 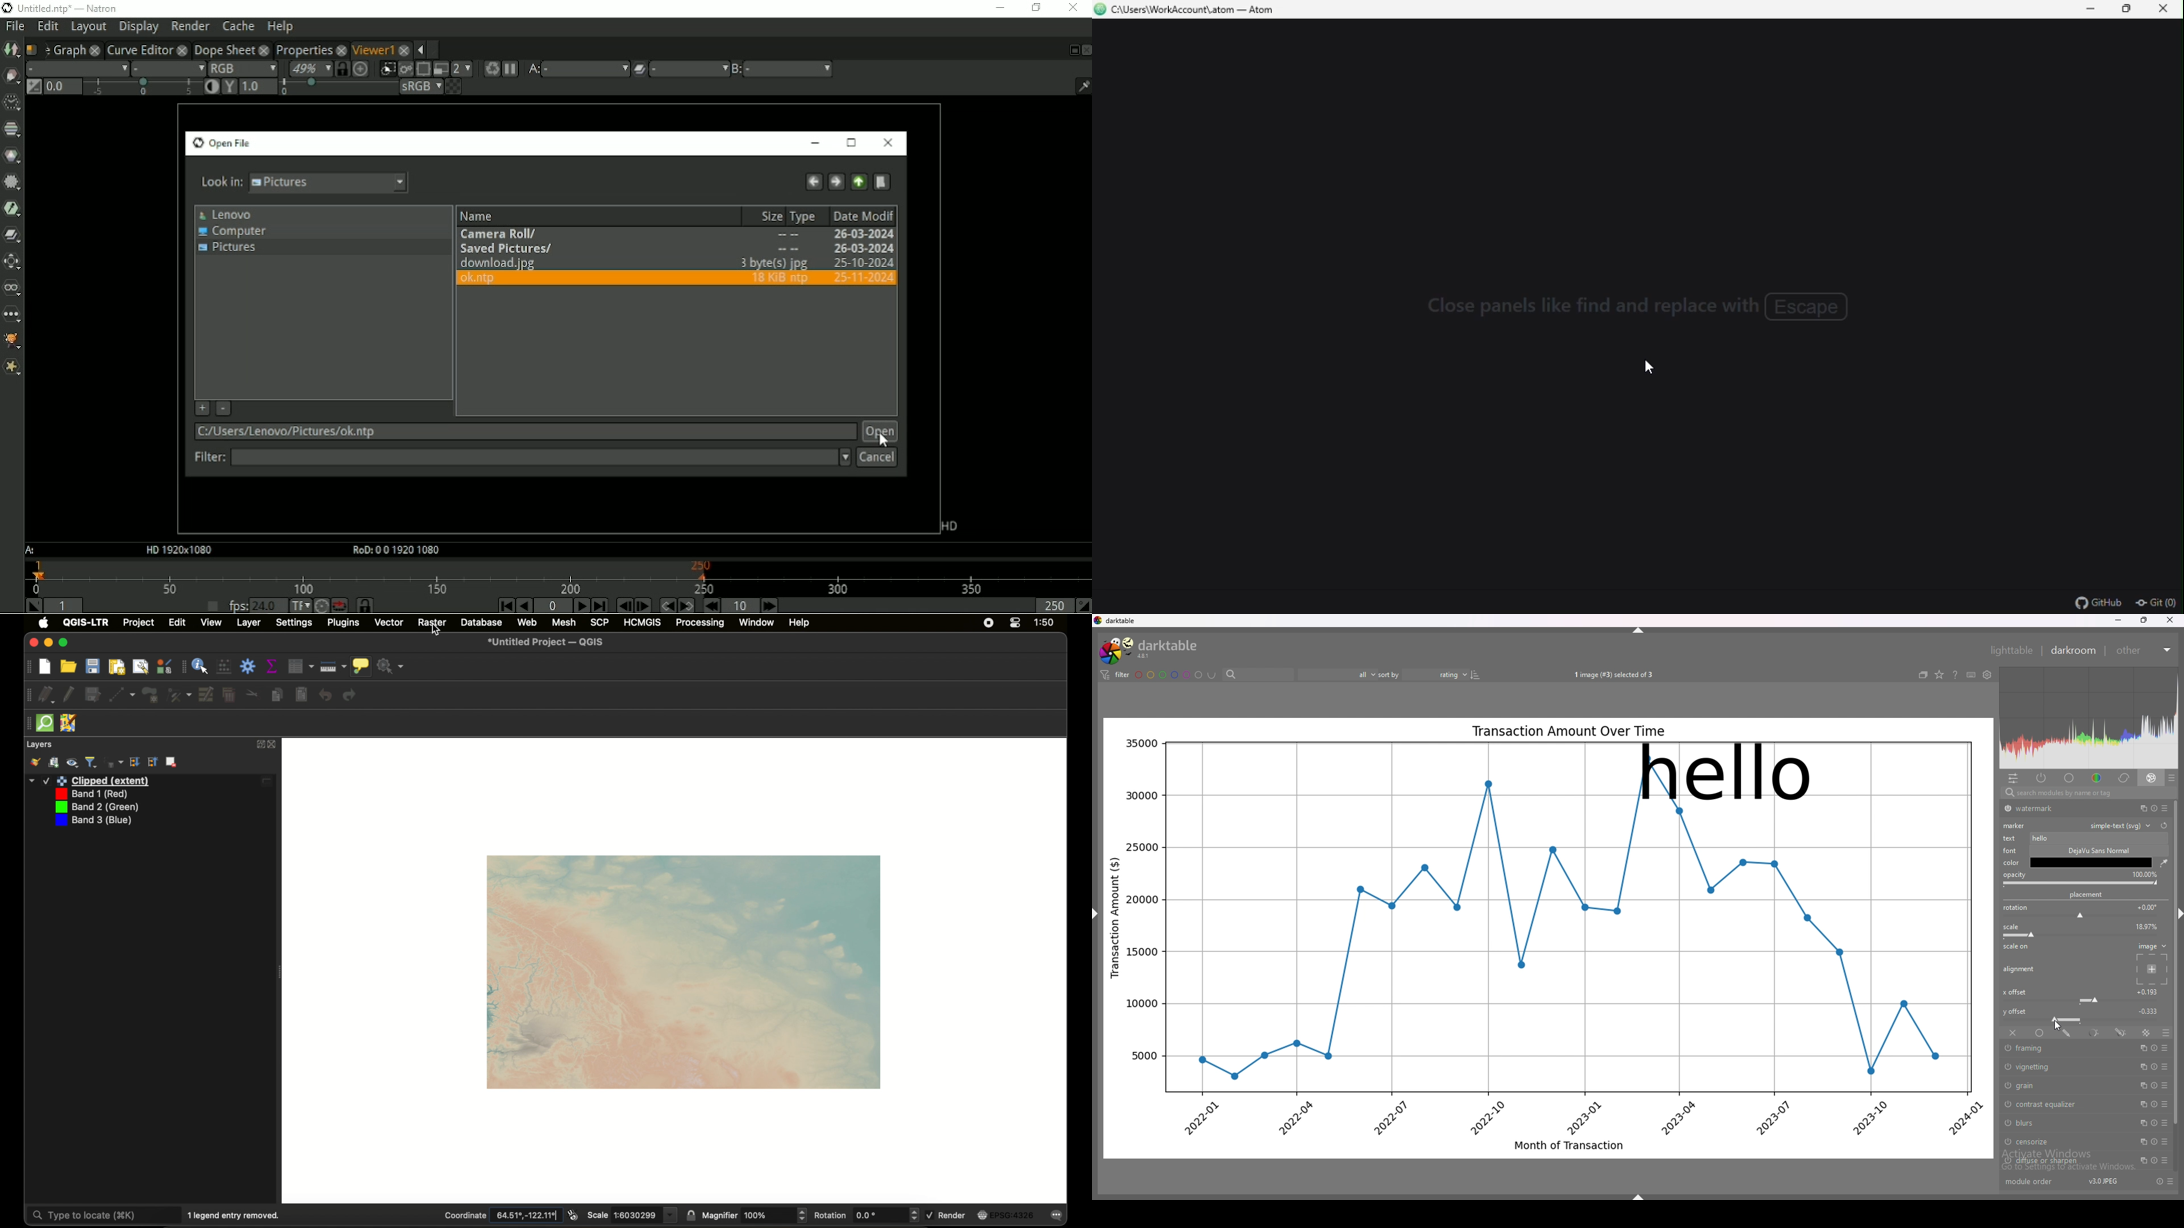 I want to click on new print layout, so click(x=118, y=667).